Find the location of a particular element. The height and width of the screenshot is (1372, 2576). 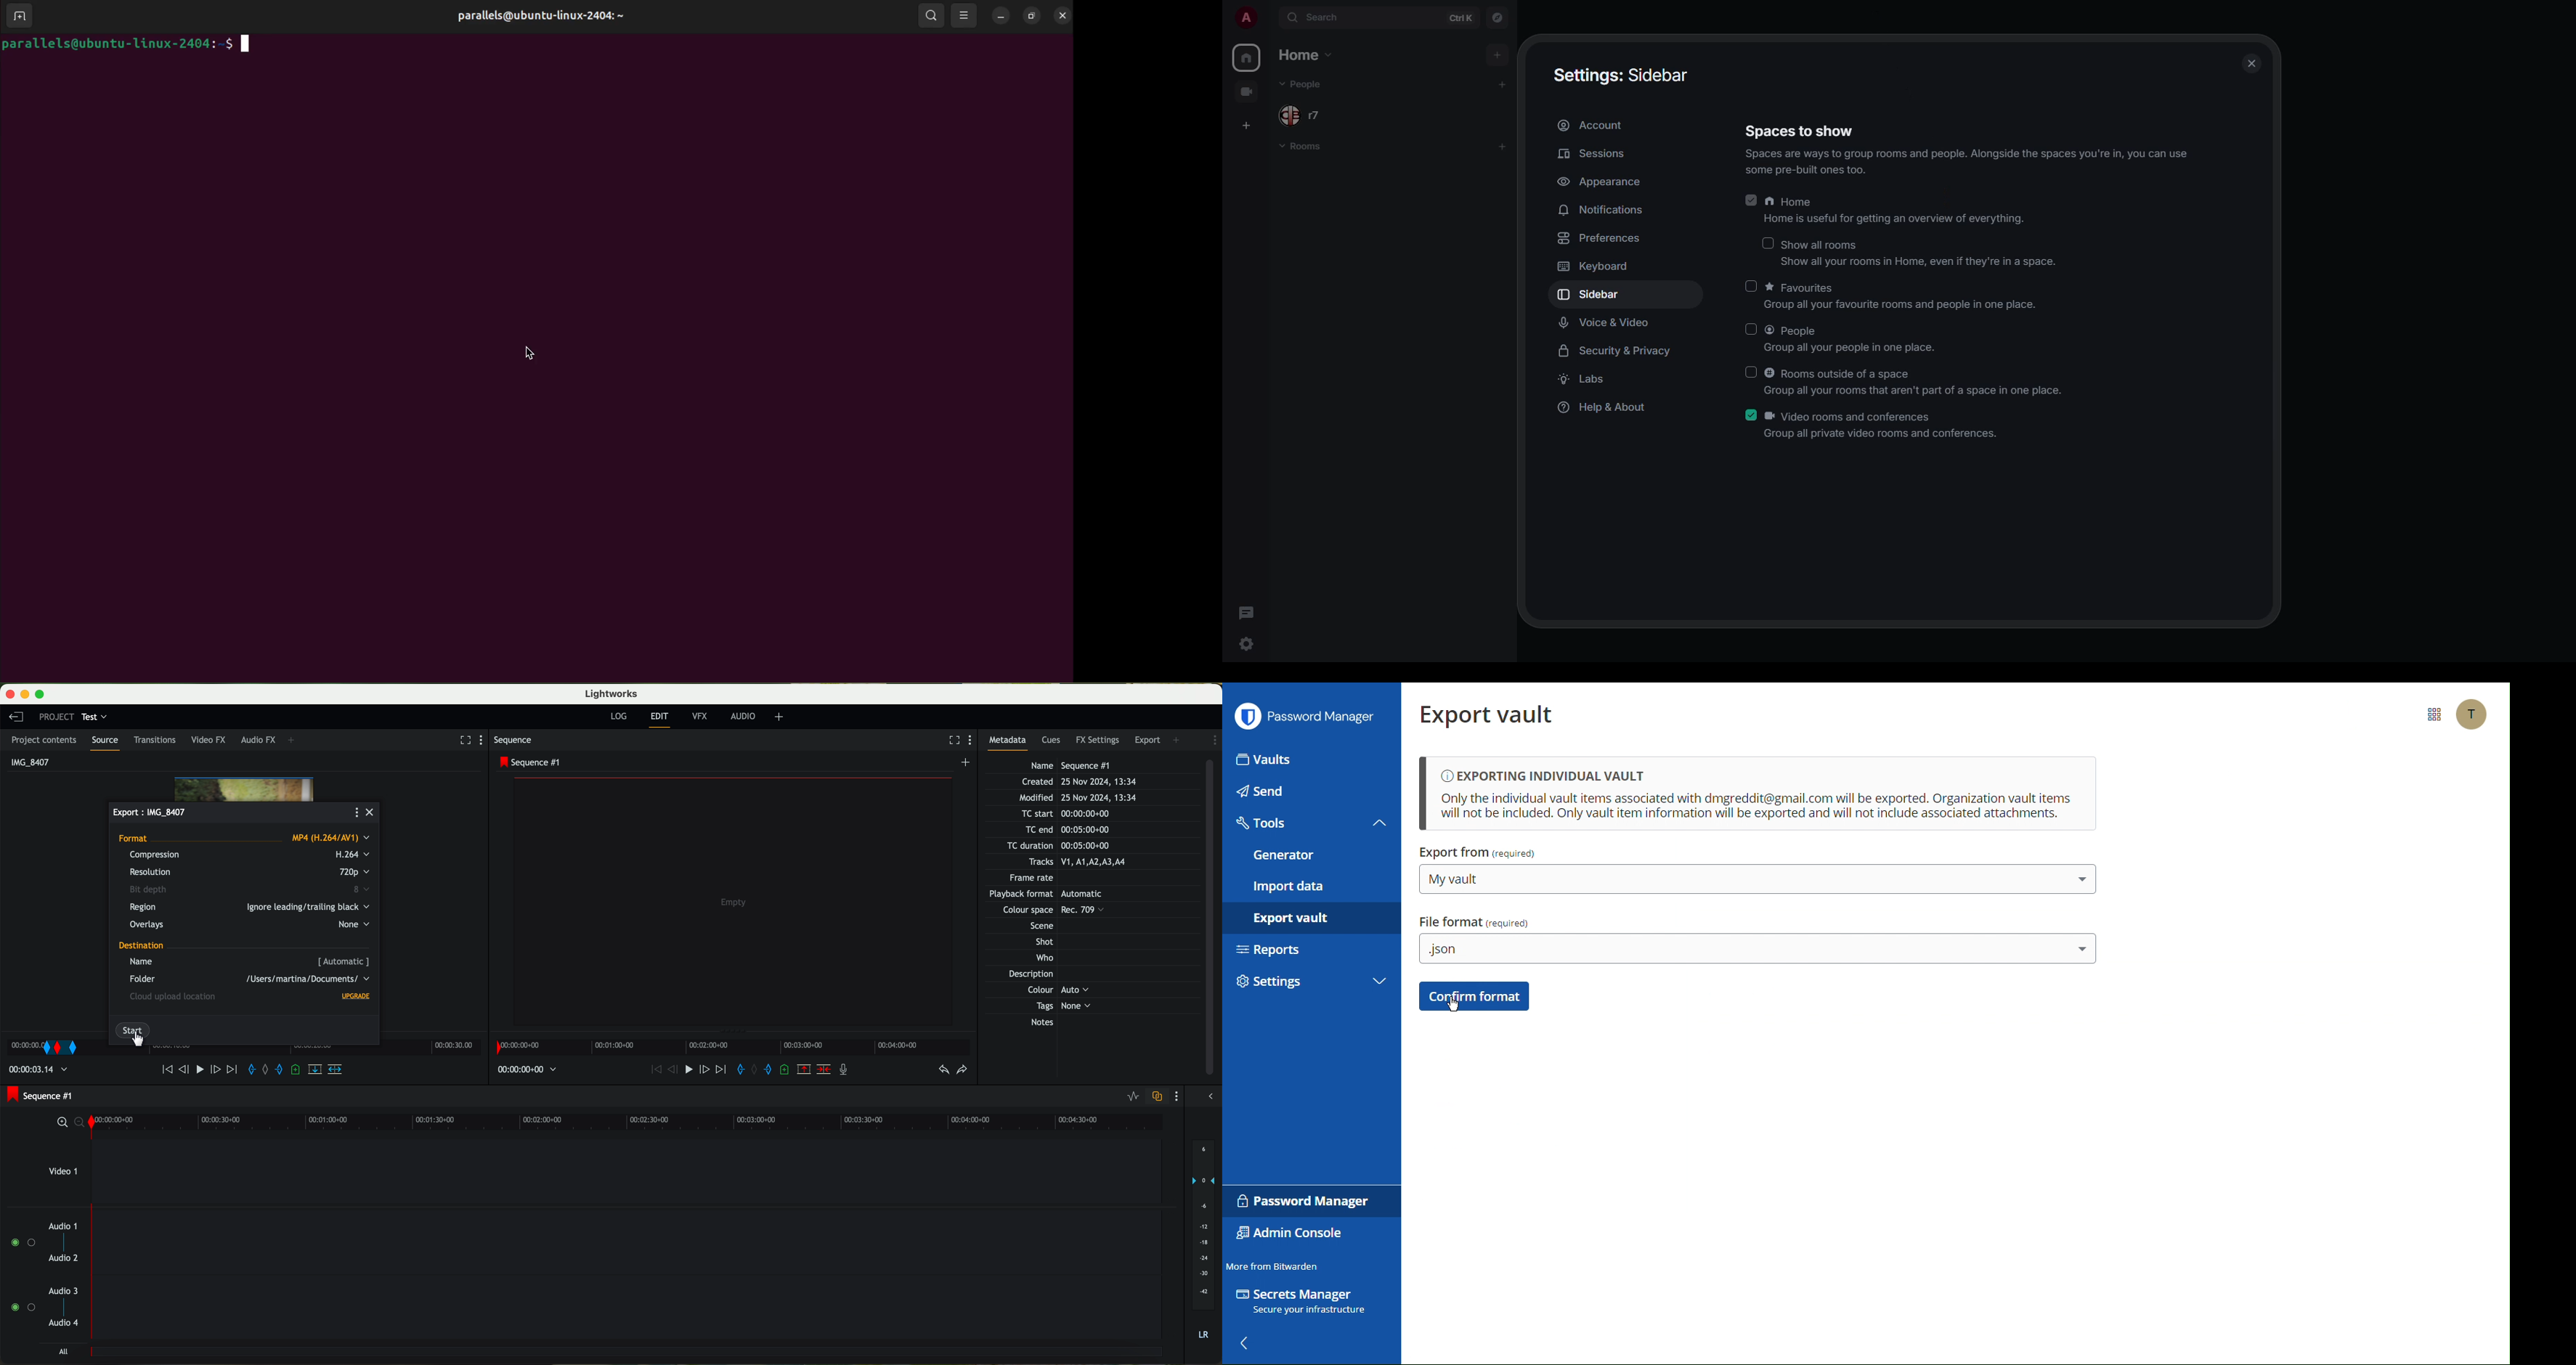

security & privacy is located at coordinates (1621, 352).